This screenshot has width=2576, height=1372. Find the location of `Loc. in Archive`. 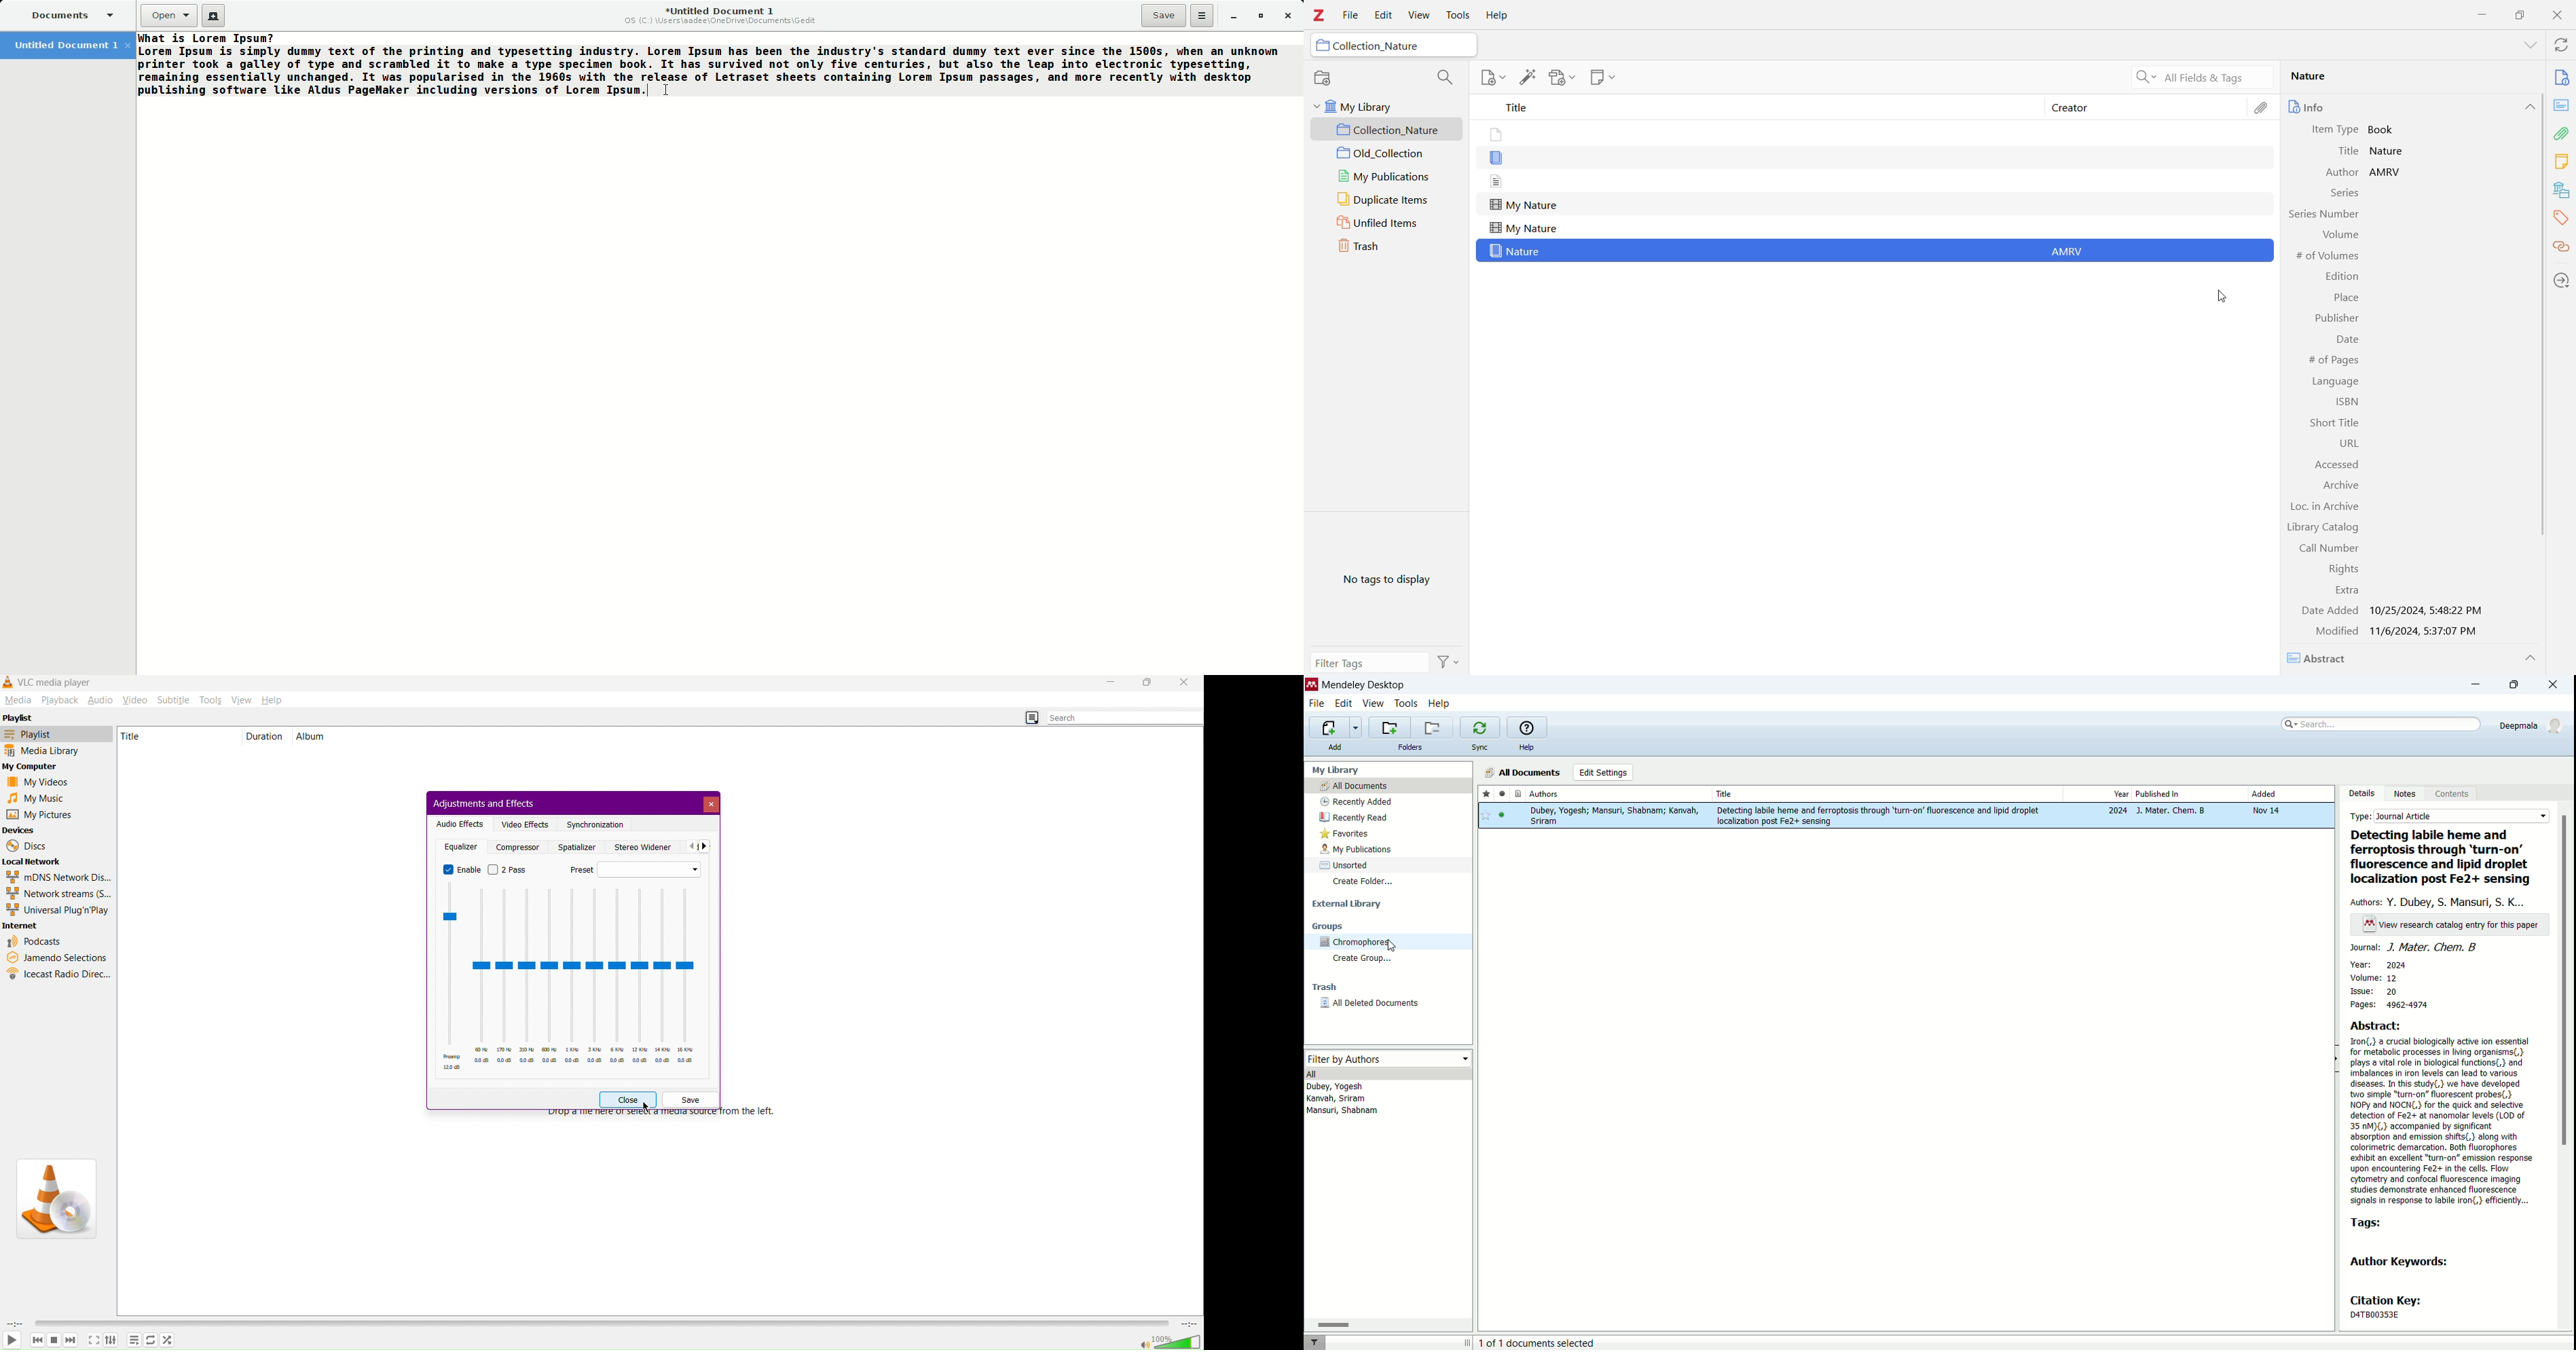

Loc. in Archive is located at coordinates (2327, 508).